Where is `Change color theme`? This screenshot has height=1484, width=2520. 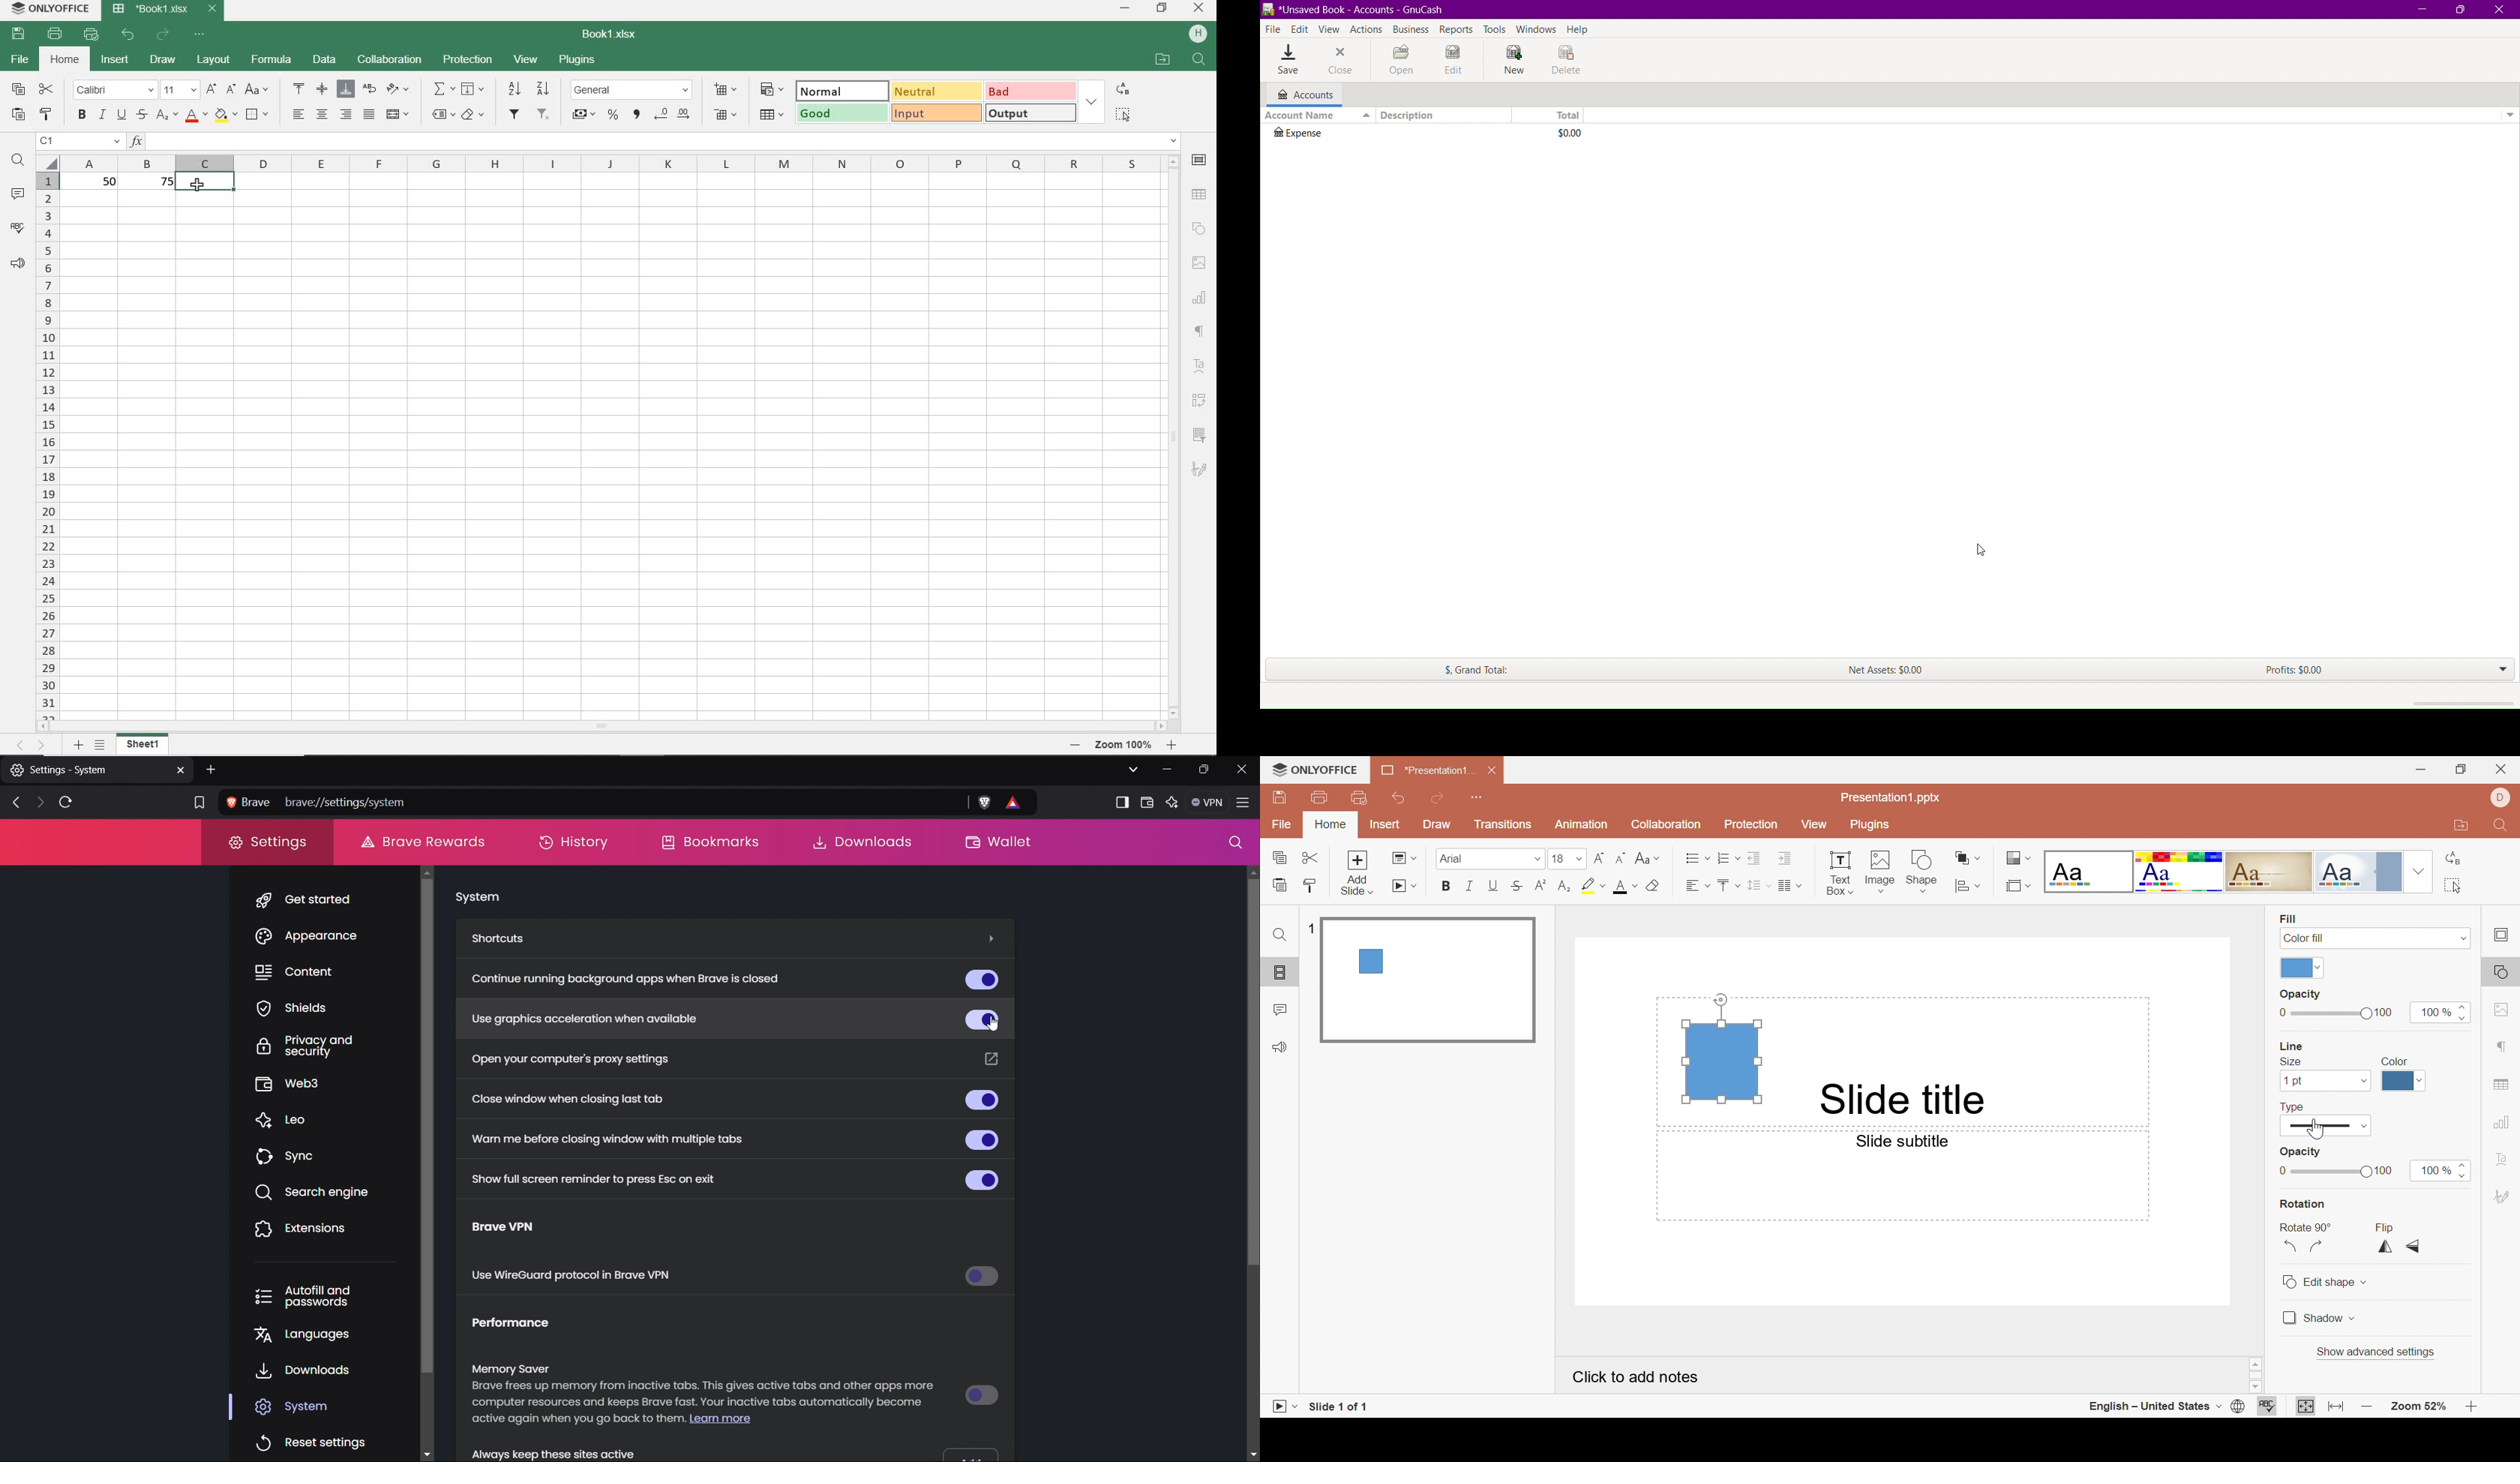 Change color theme is located at coordinates (2017, 859).